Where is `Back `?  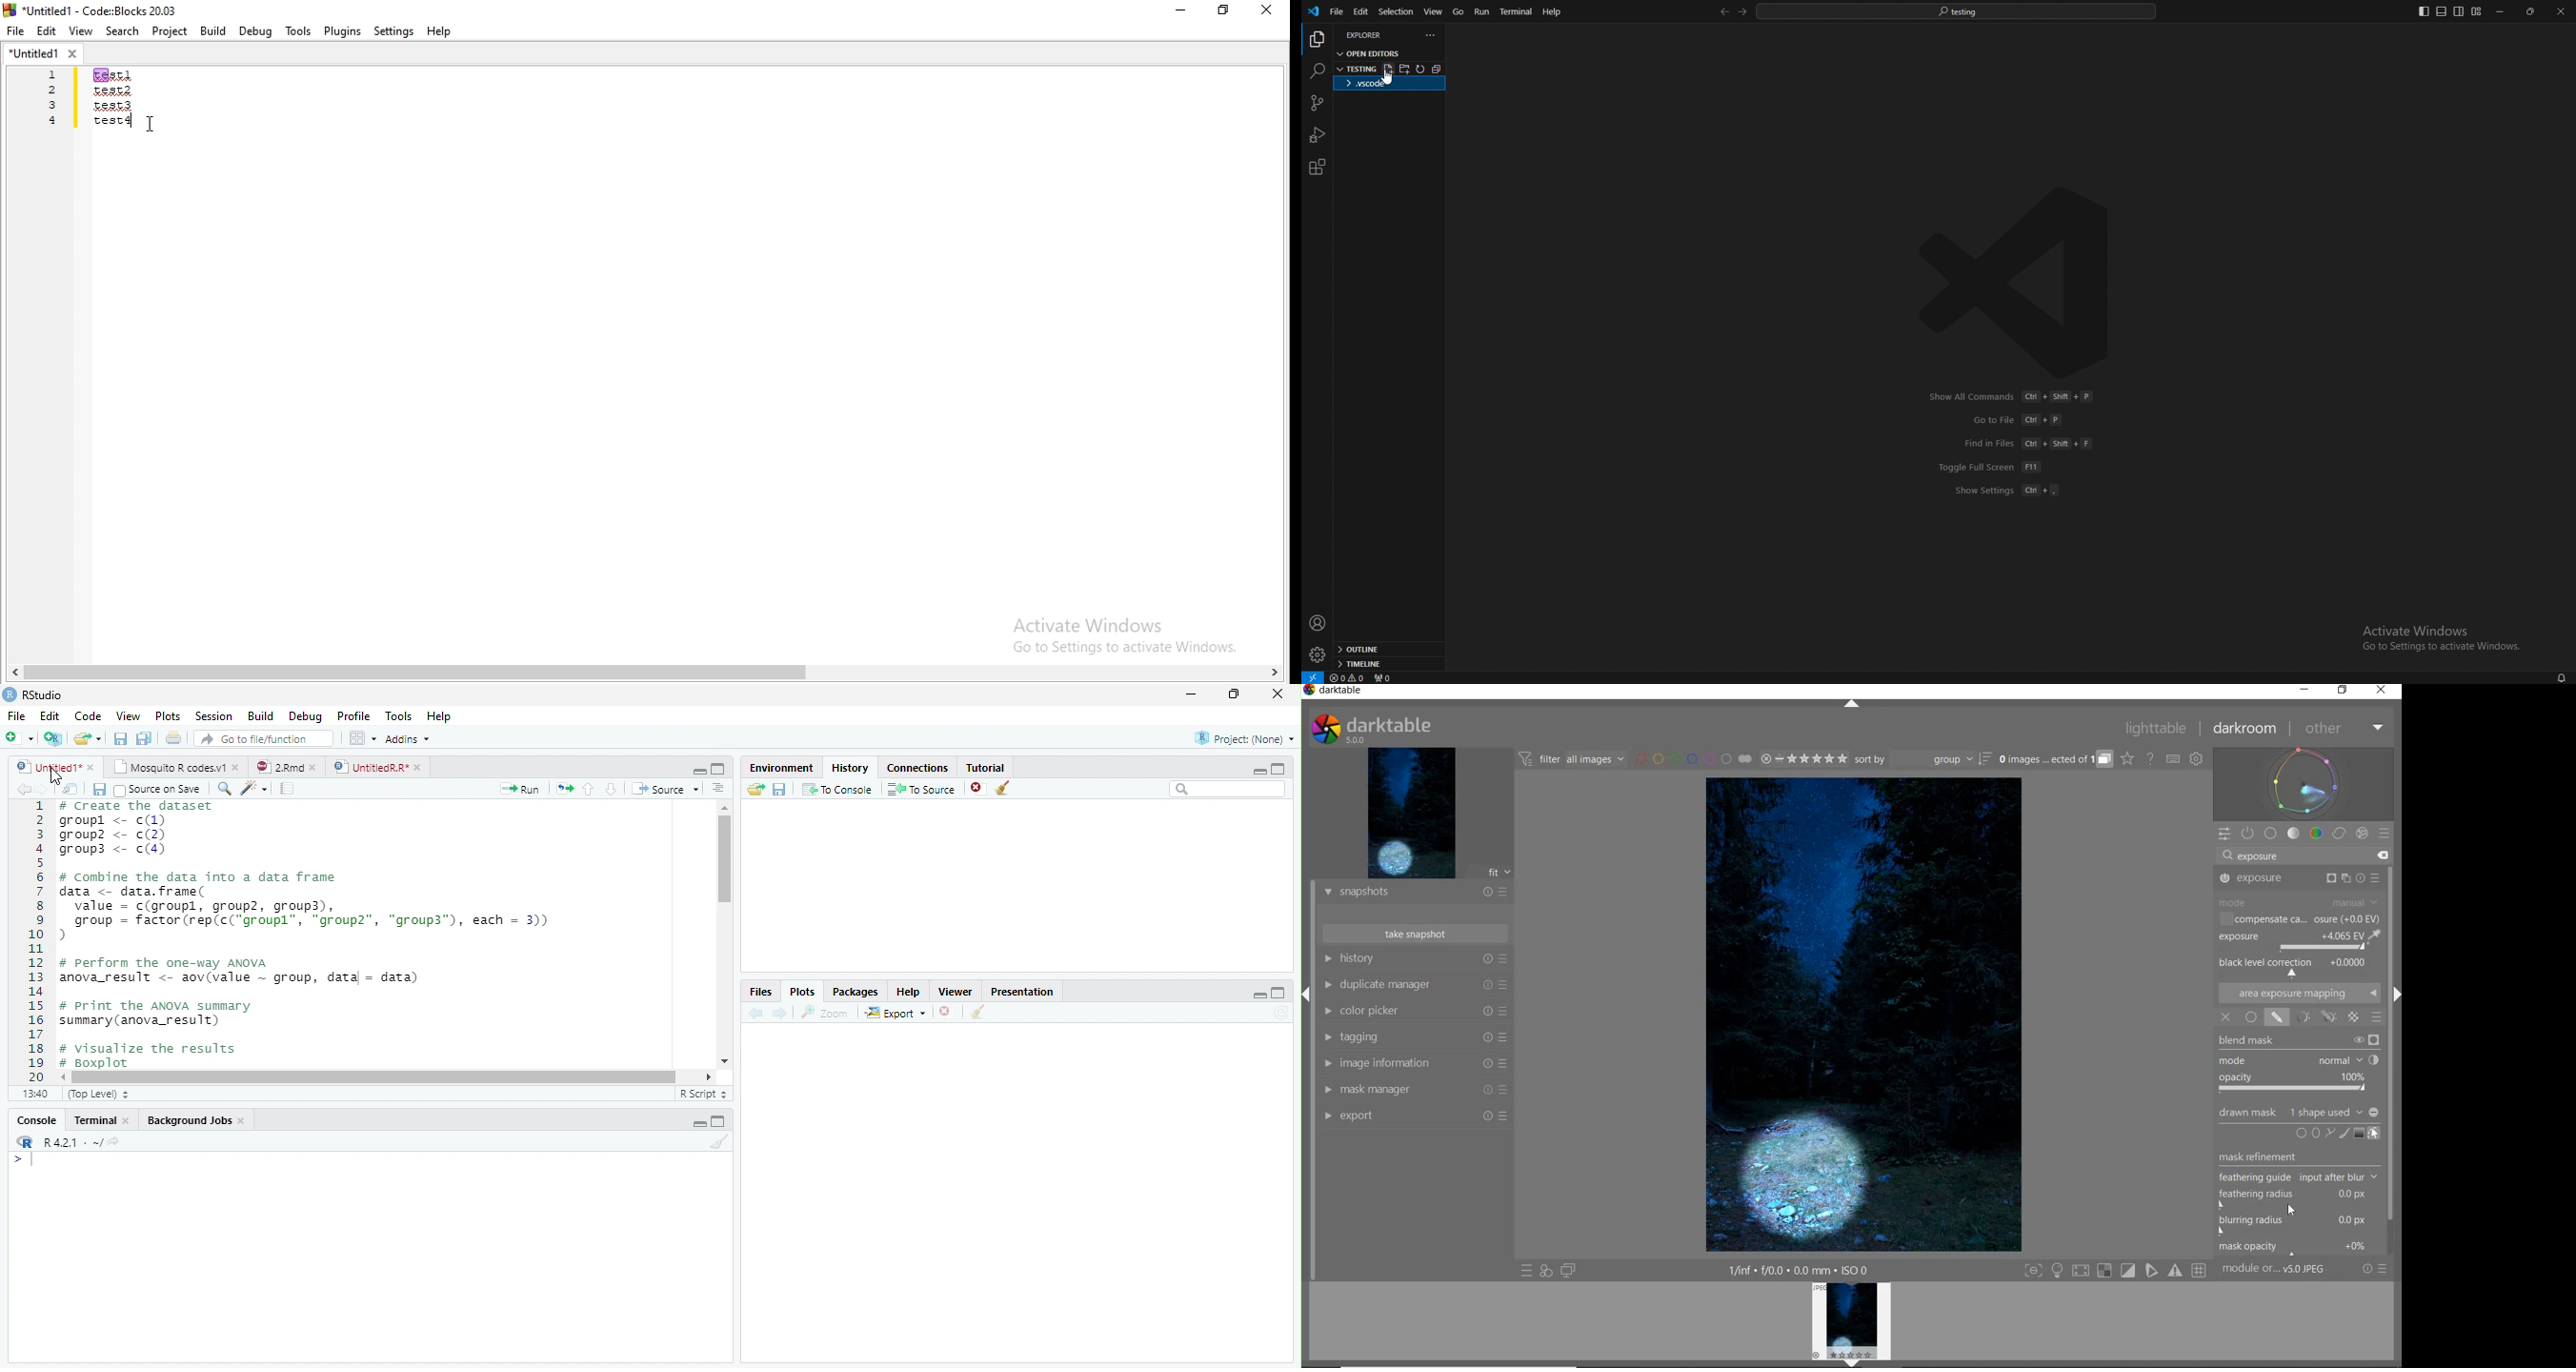
Back  is located at coordinates (25, 790).